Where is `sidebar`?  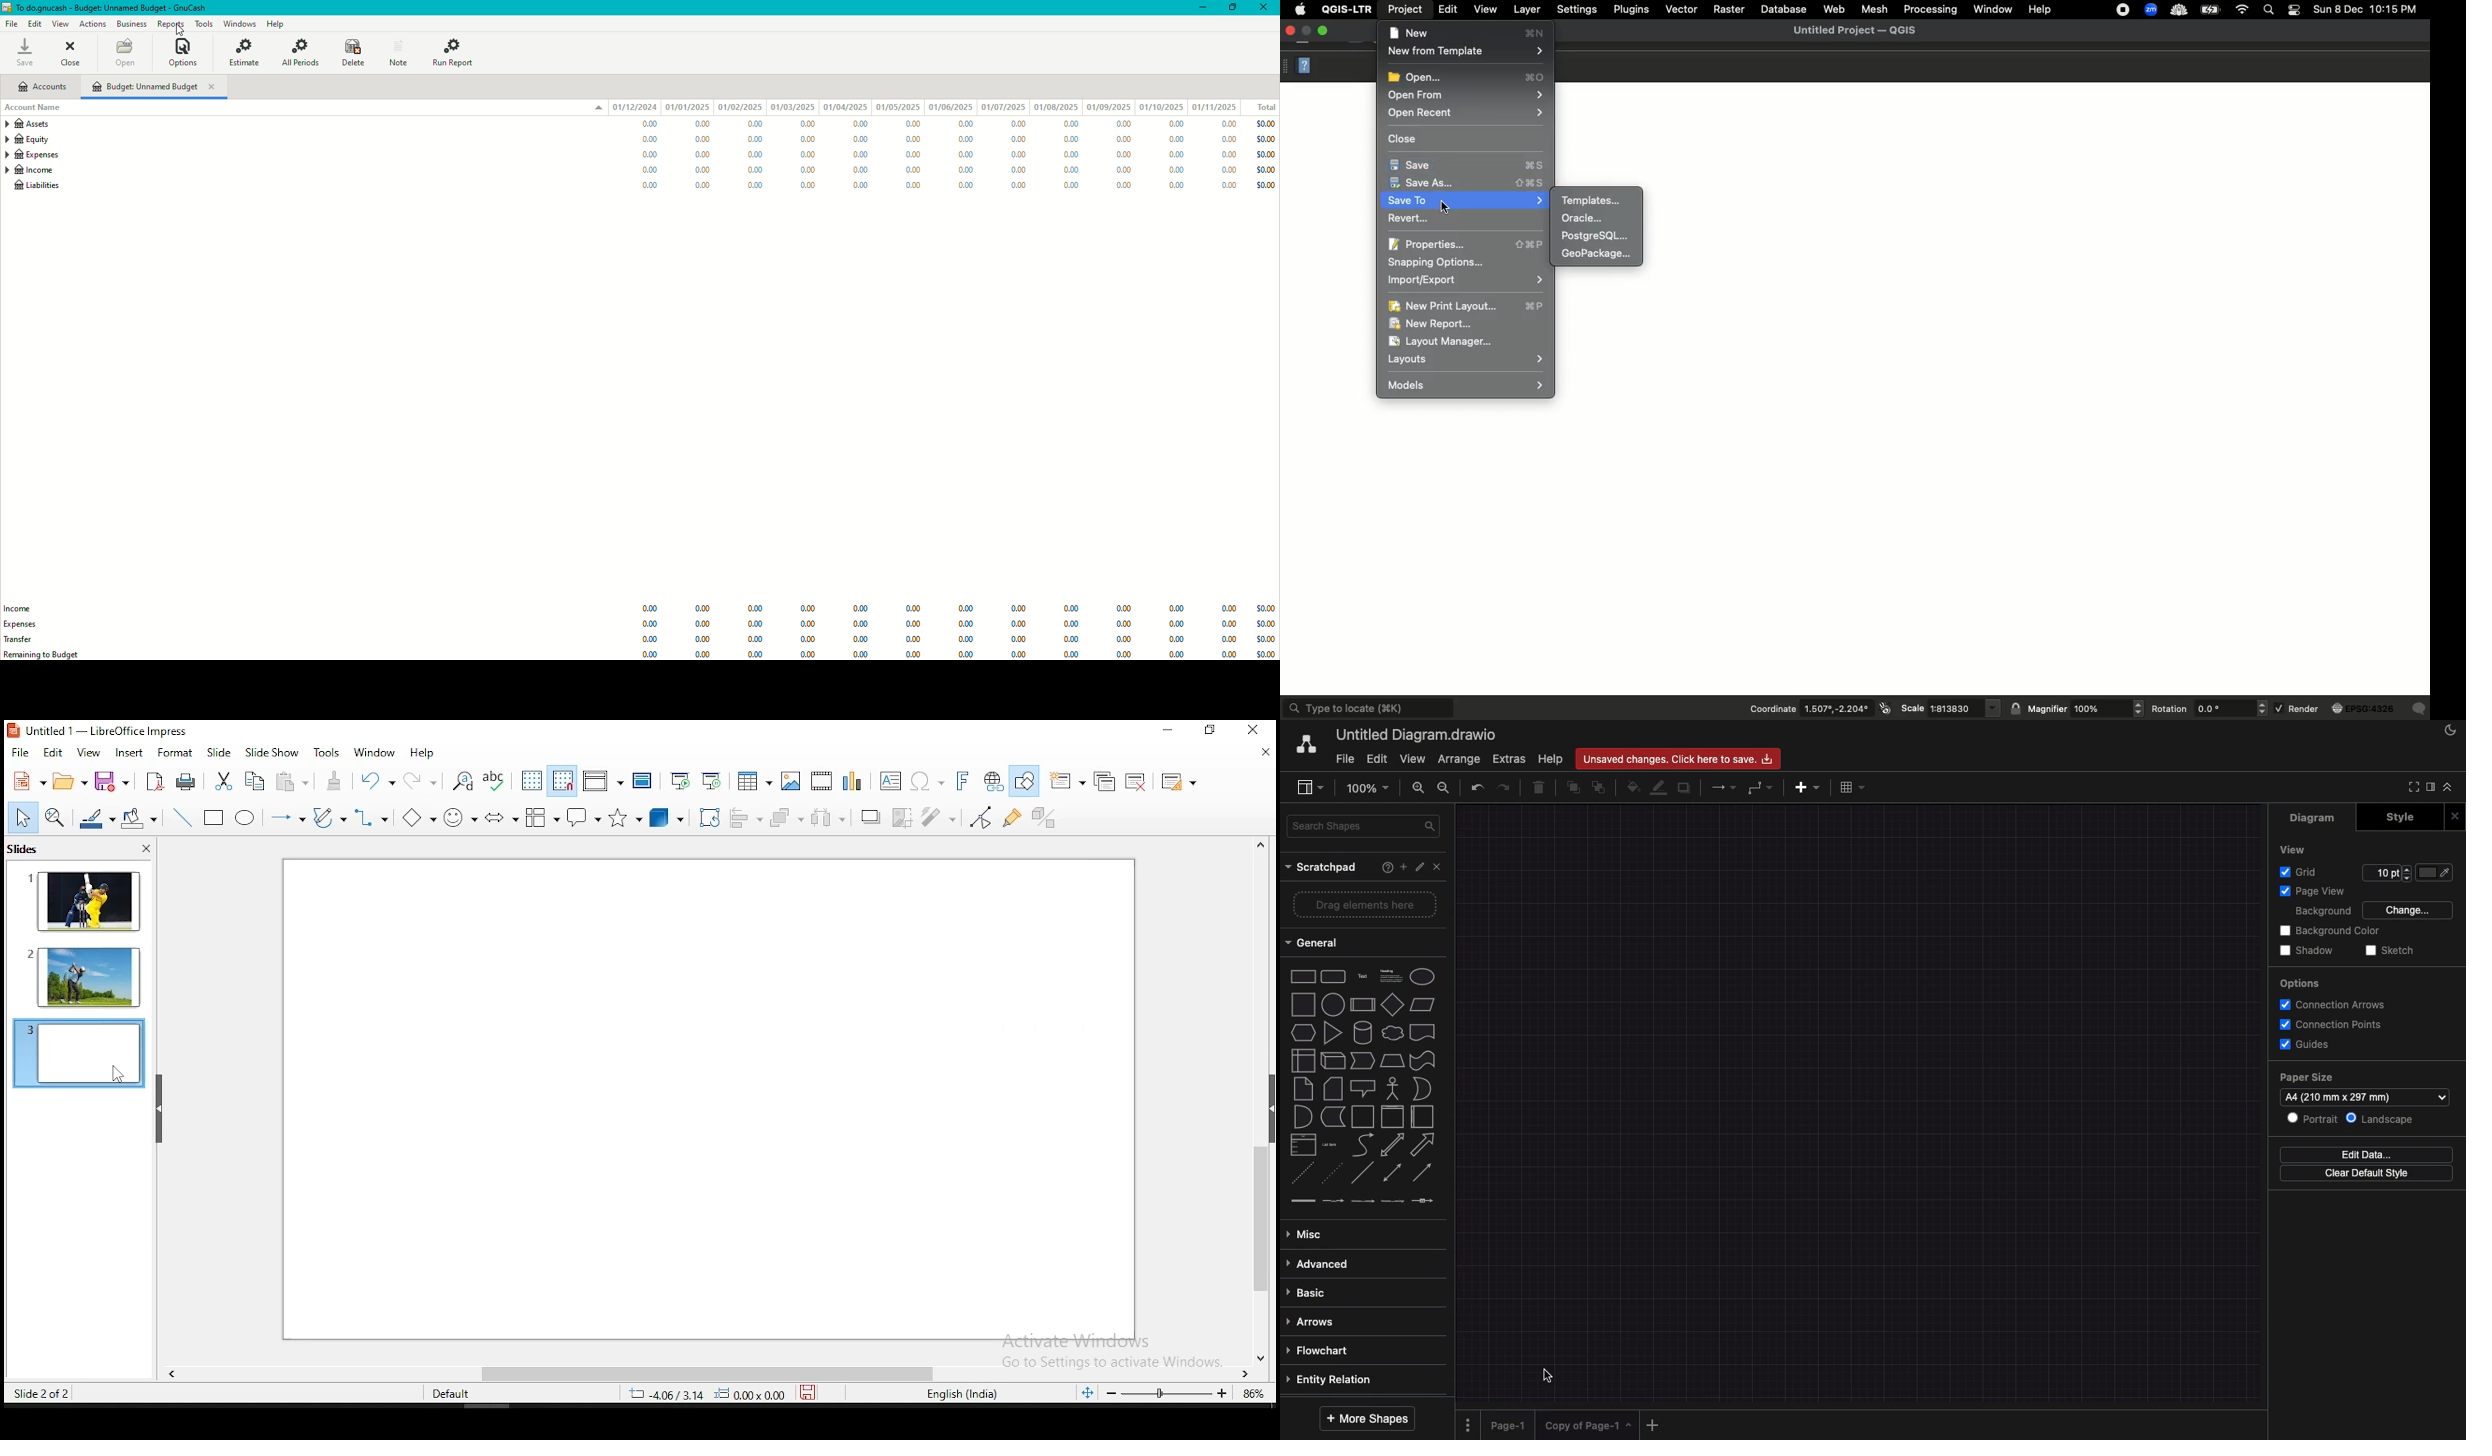
sidebar is located at coordinates (2431, 788).